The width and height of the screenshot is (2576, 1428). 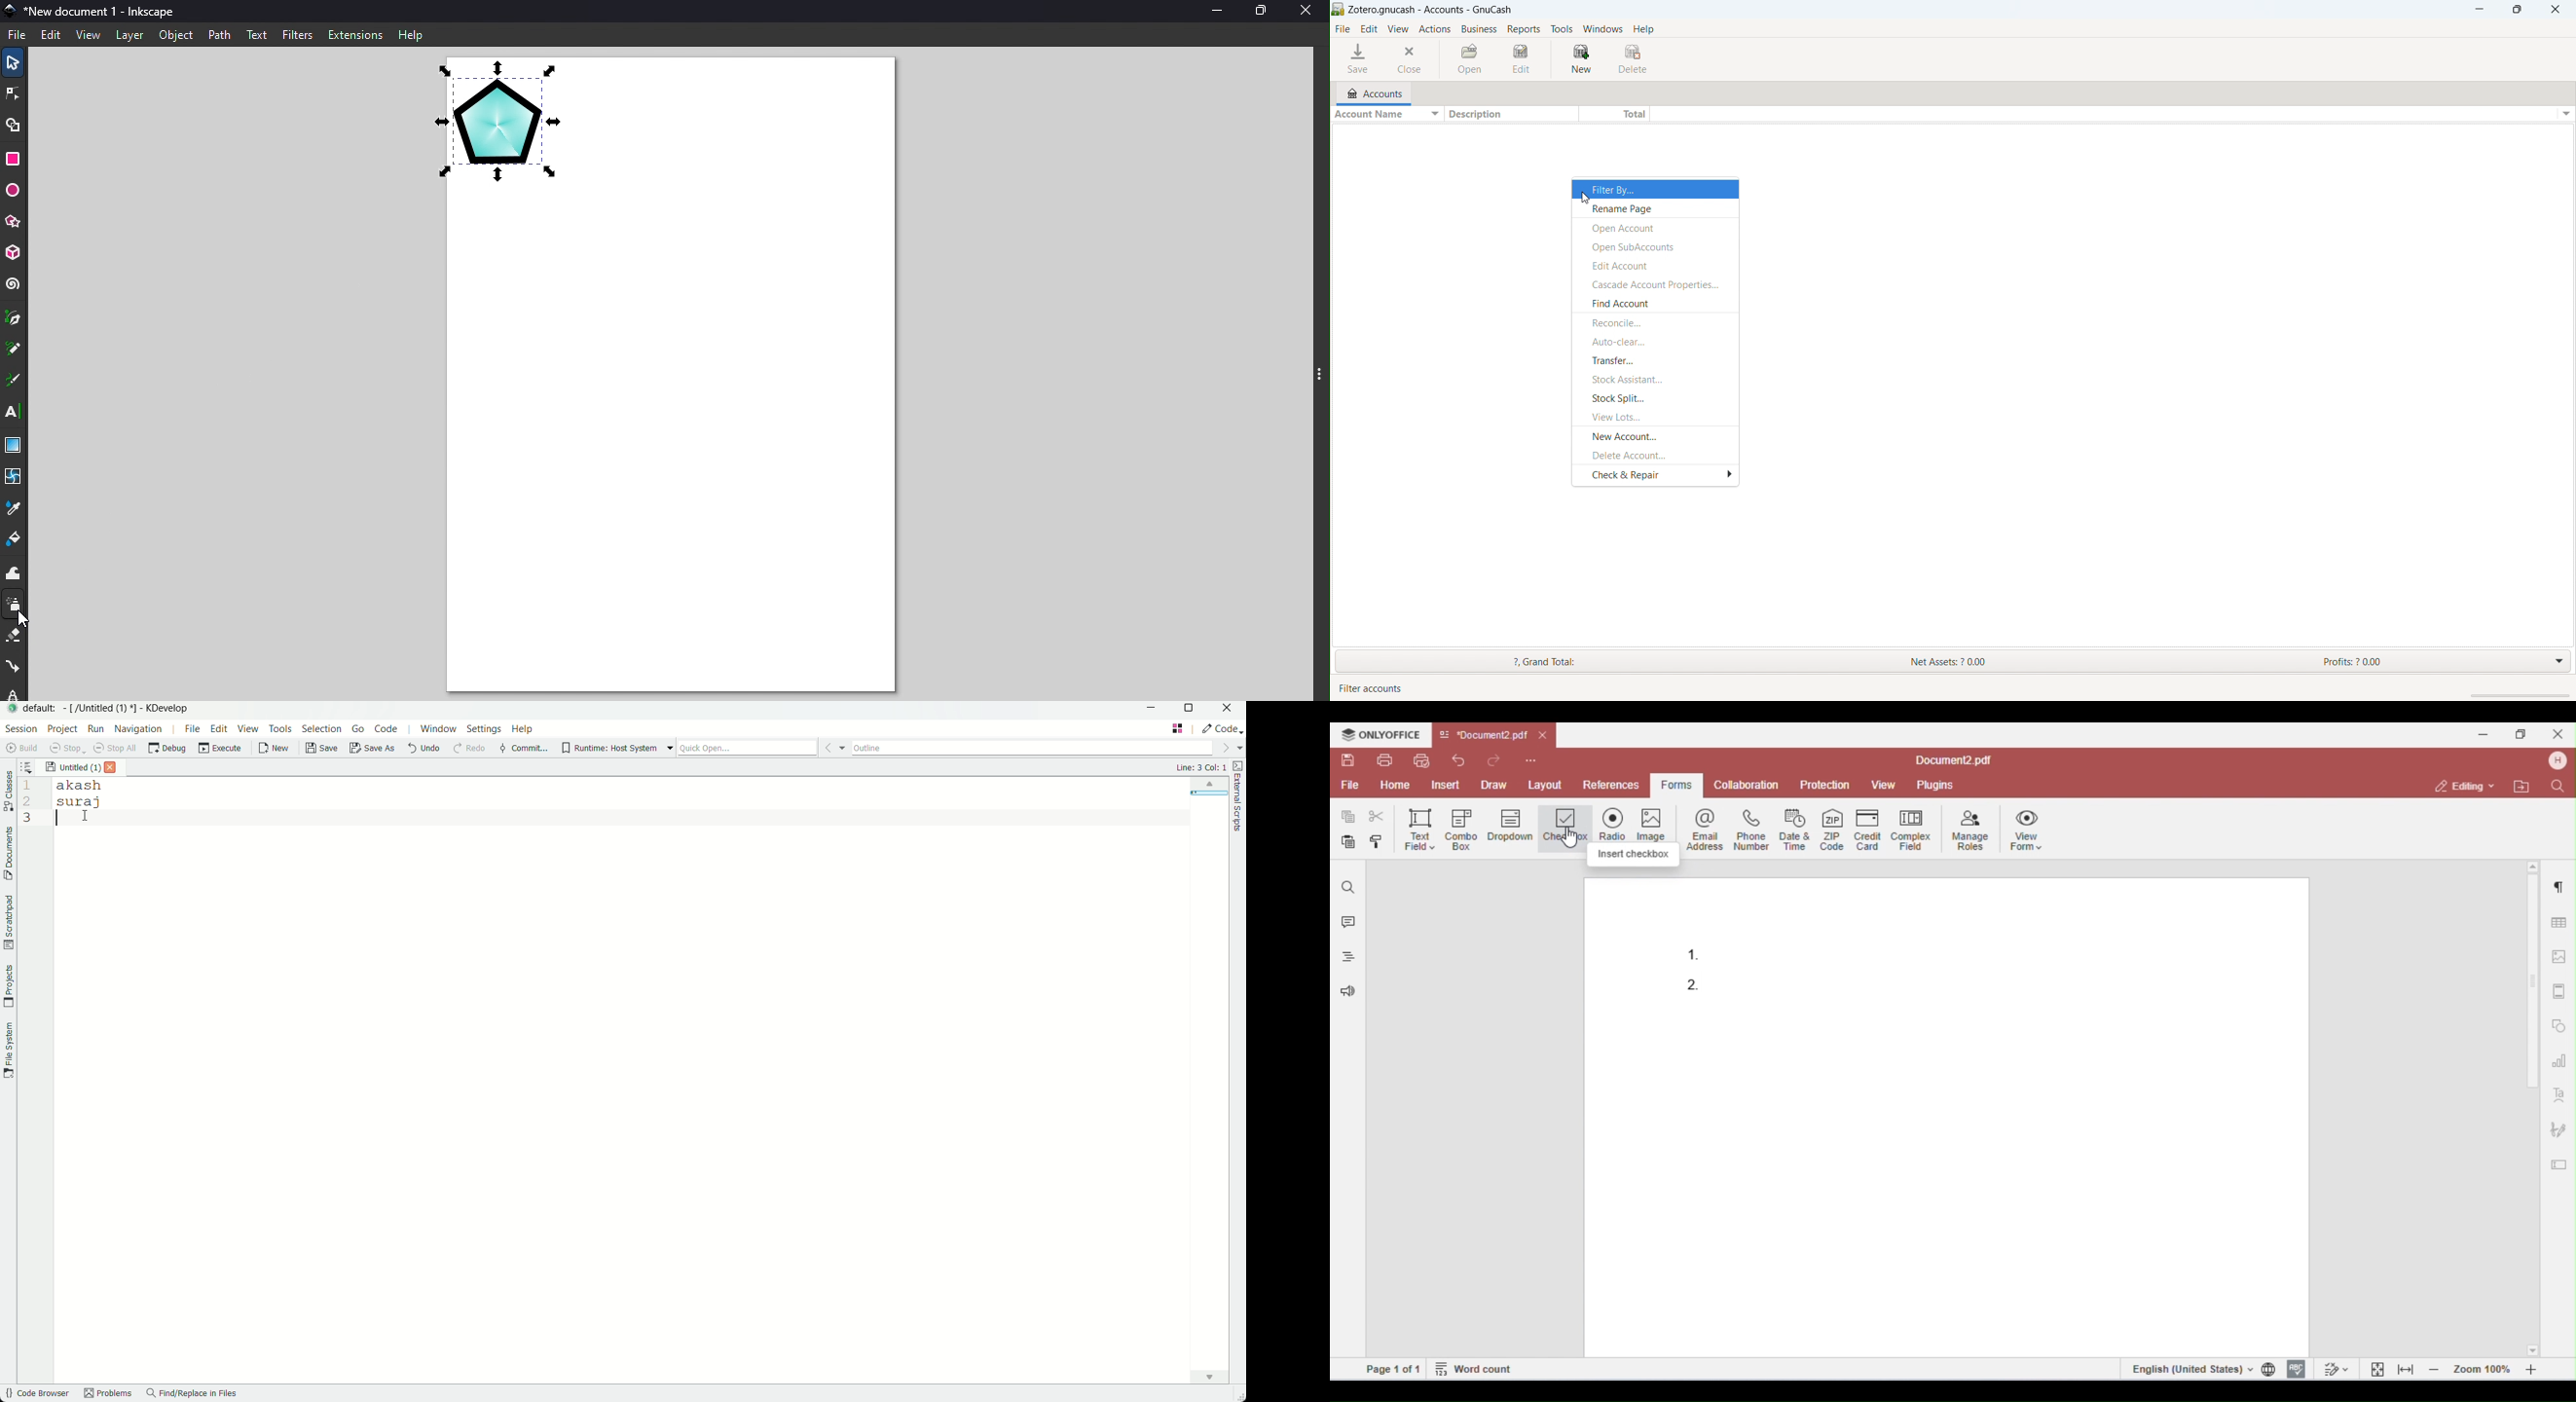 I want to click on cursor, so click(x=1586, y=198).